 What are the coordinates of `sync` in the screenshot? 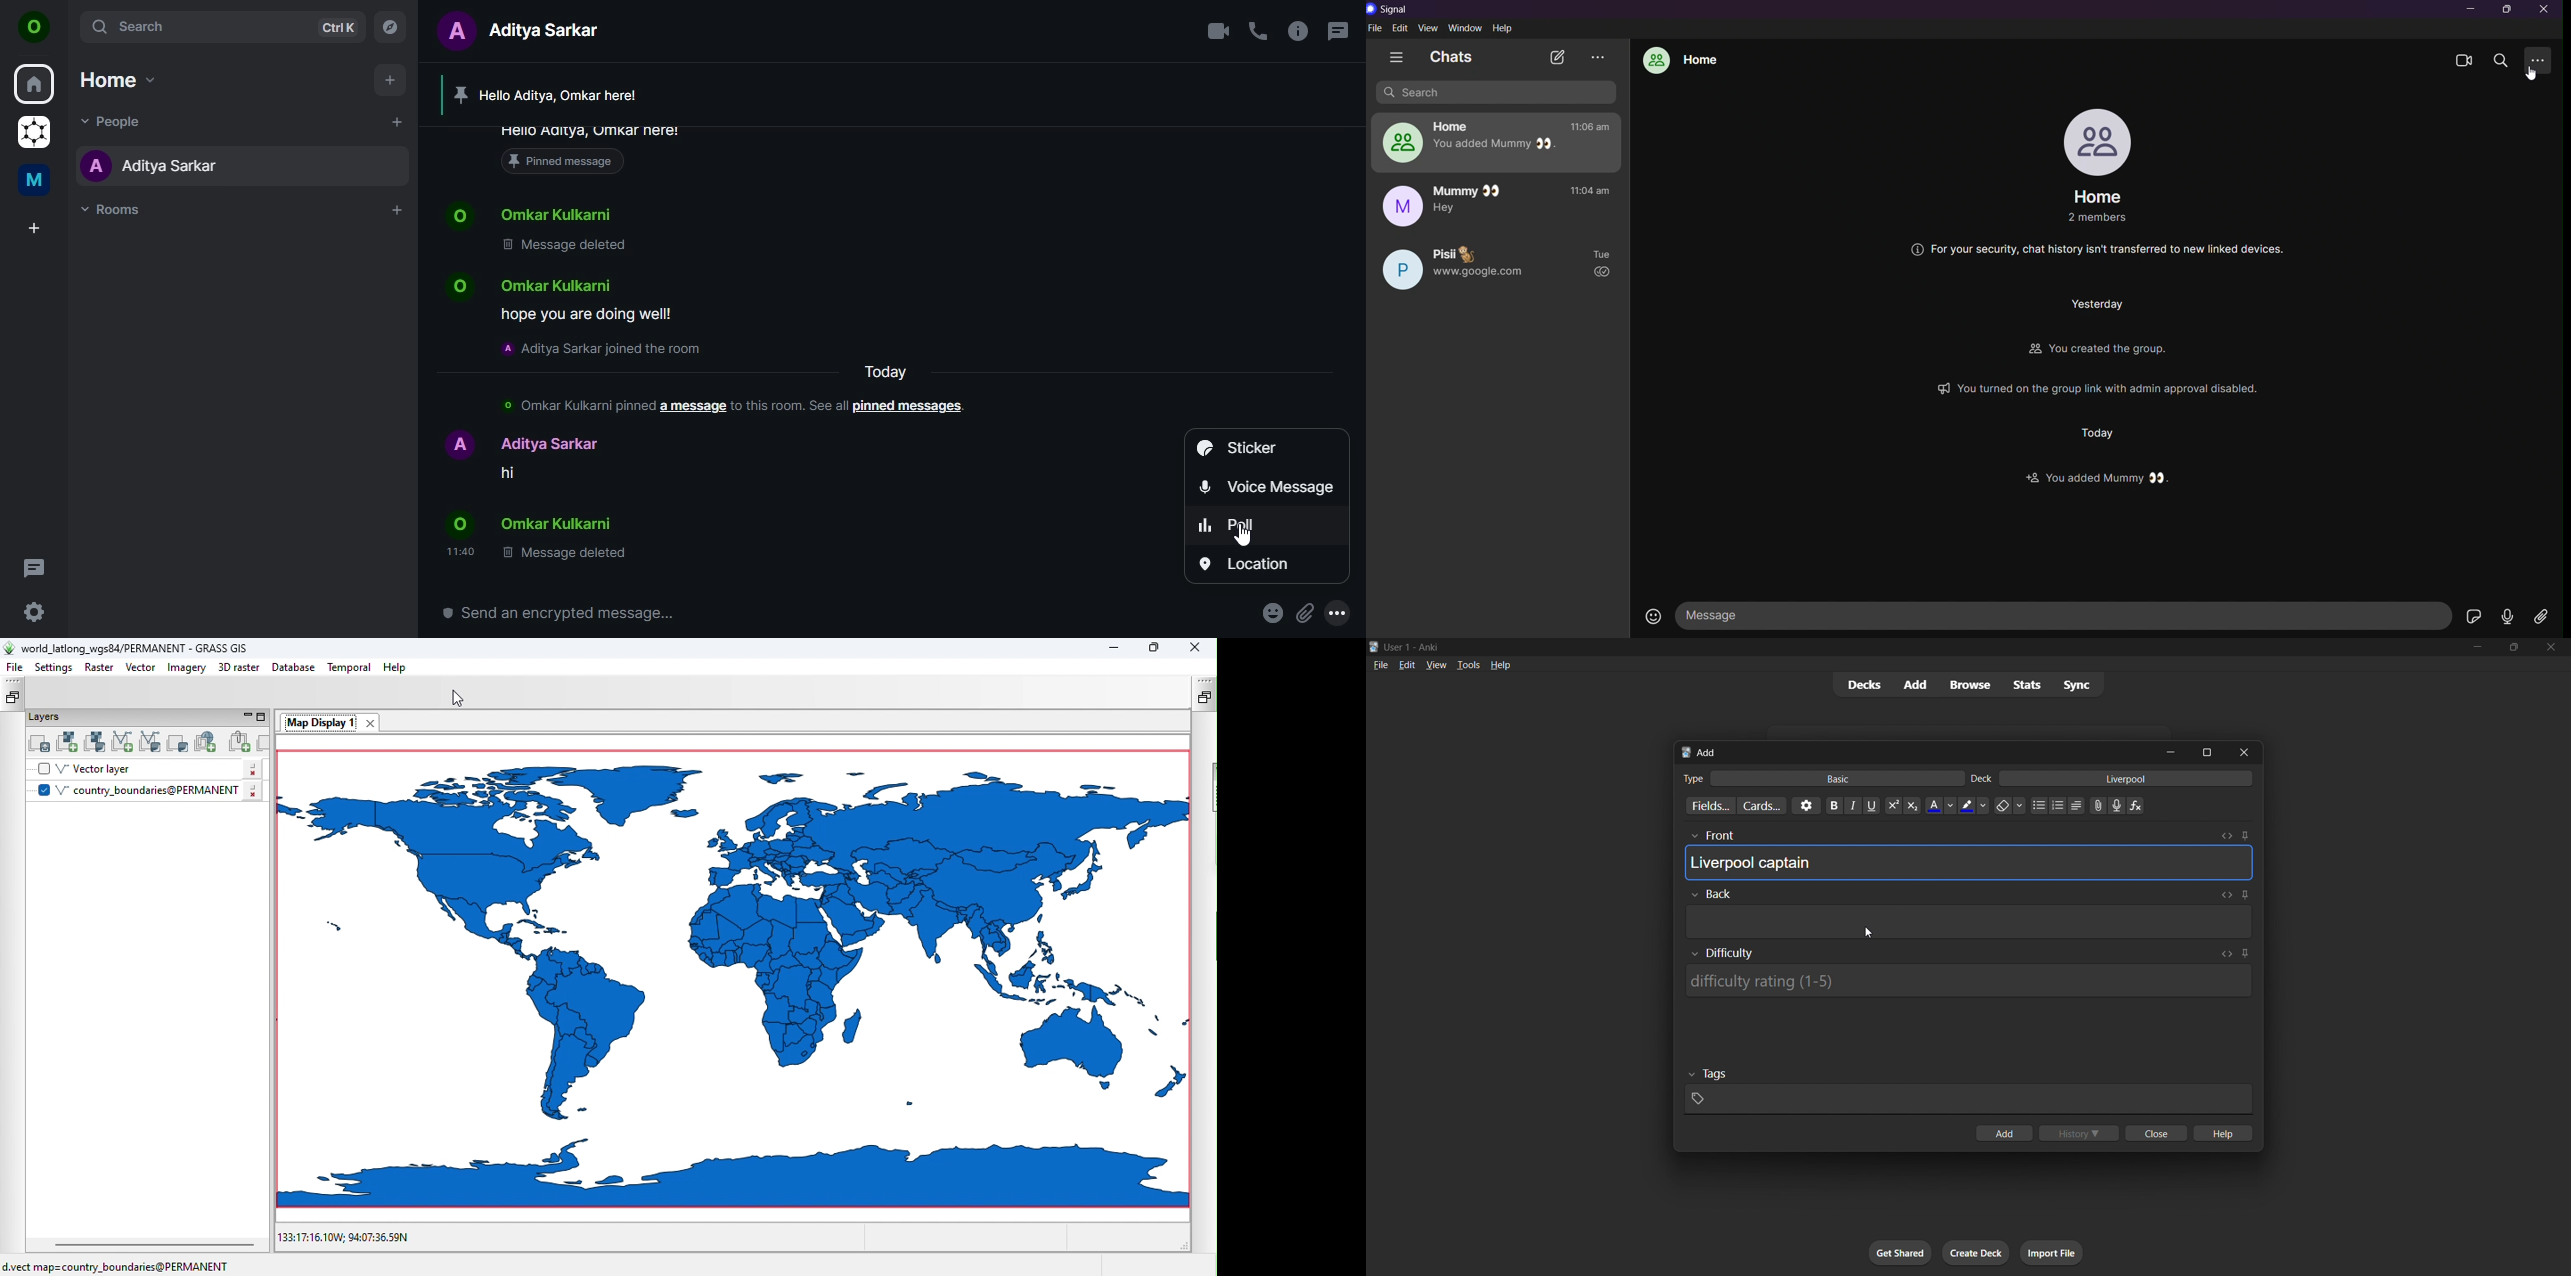 It's located at (2077, 684).